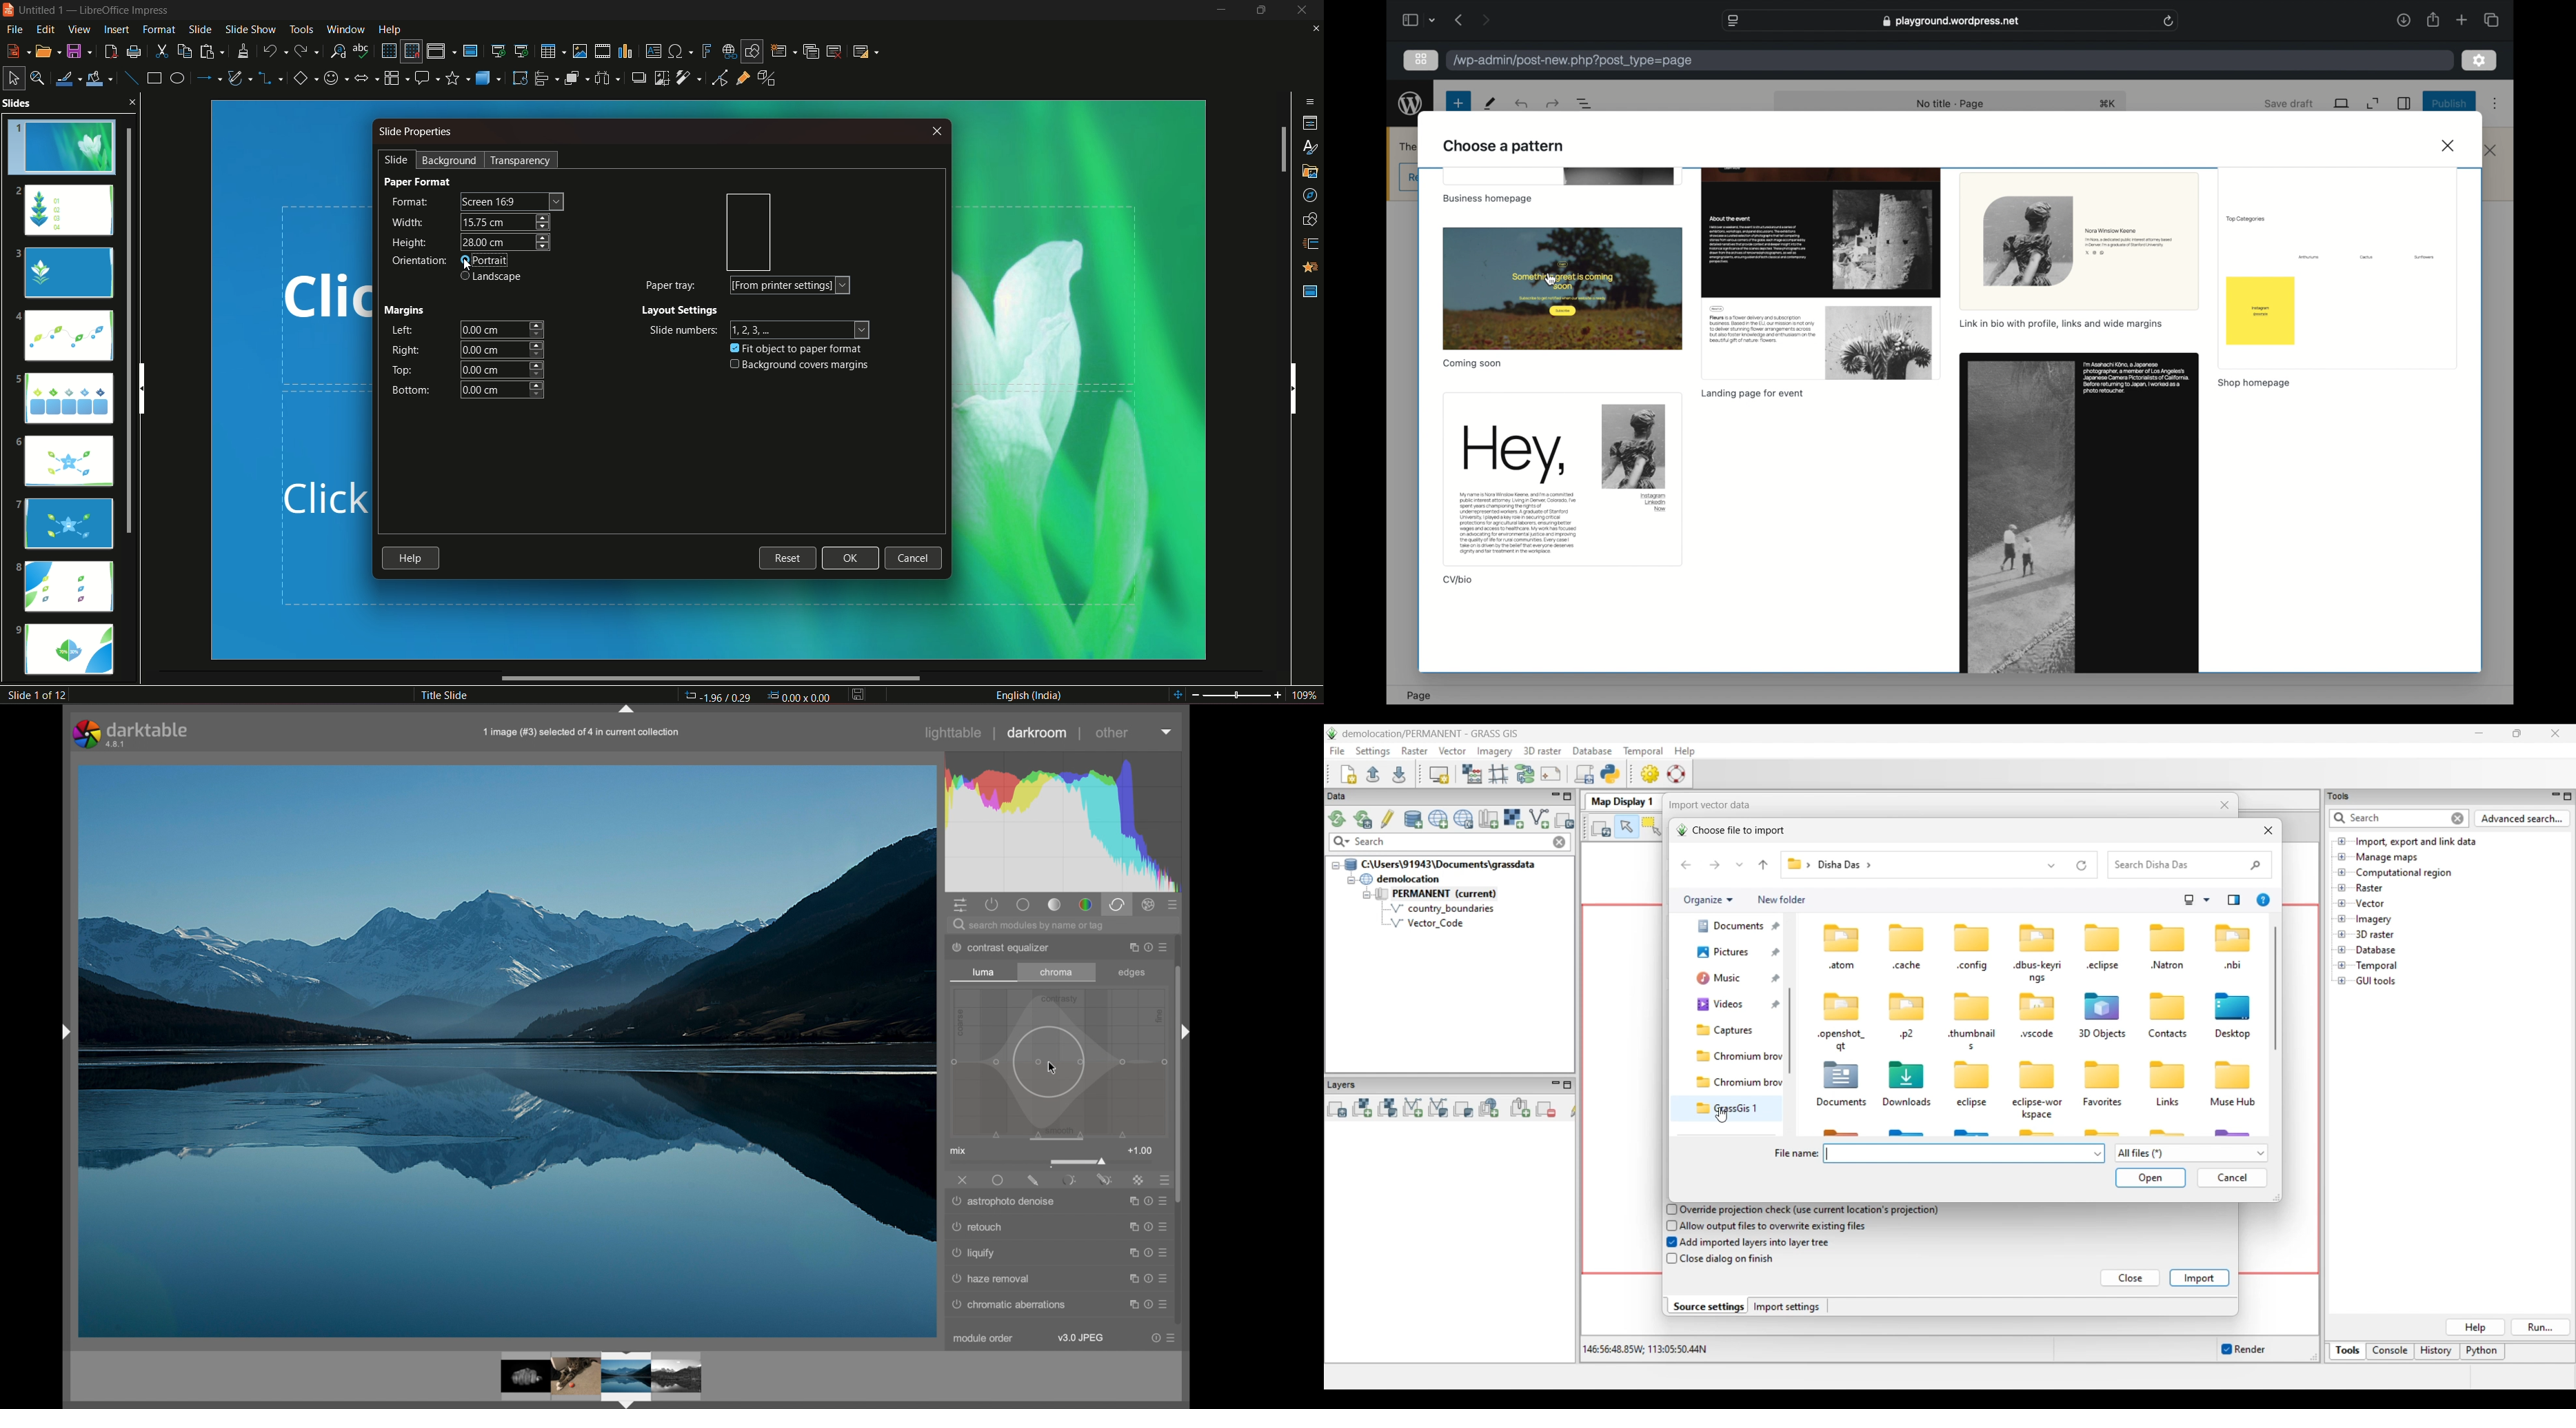 This screenshot has width=2576, height=1428. I want to click on paper tray, so click(670, 284).